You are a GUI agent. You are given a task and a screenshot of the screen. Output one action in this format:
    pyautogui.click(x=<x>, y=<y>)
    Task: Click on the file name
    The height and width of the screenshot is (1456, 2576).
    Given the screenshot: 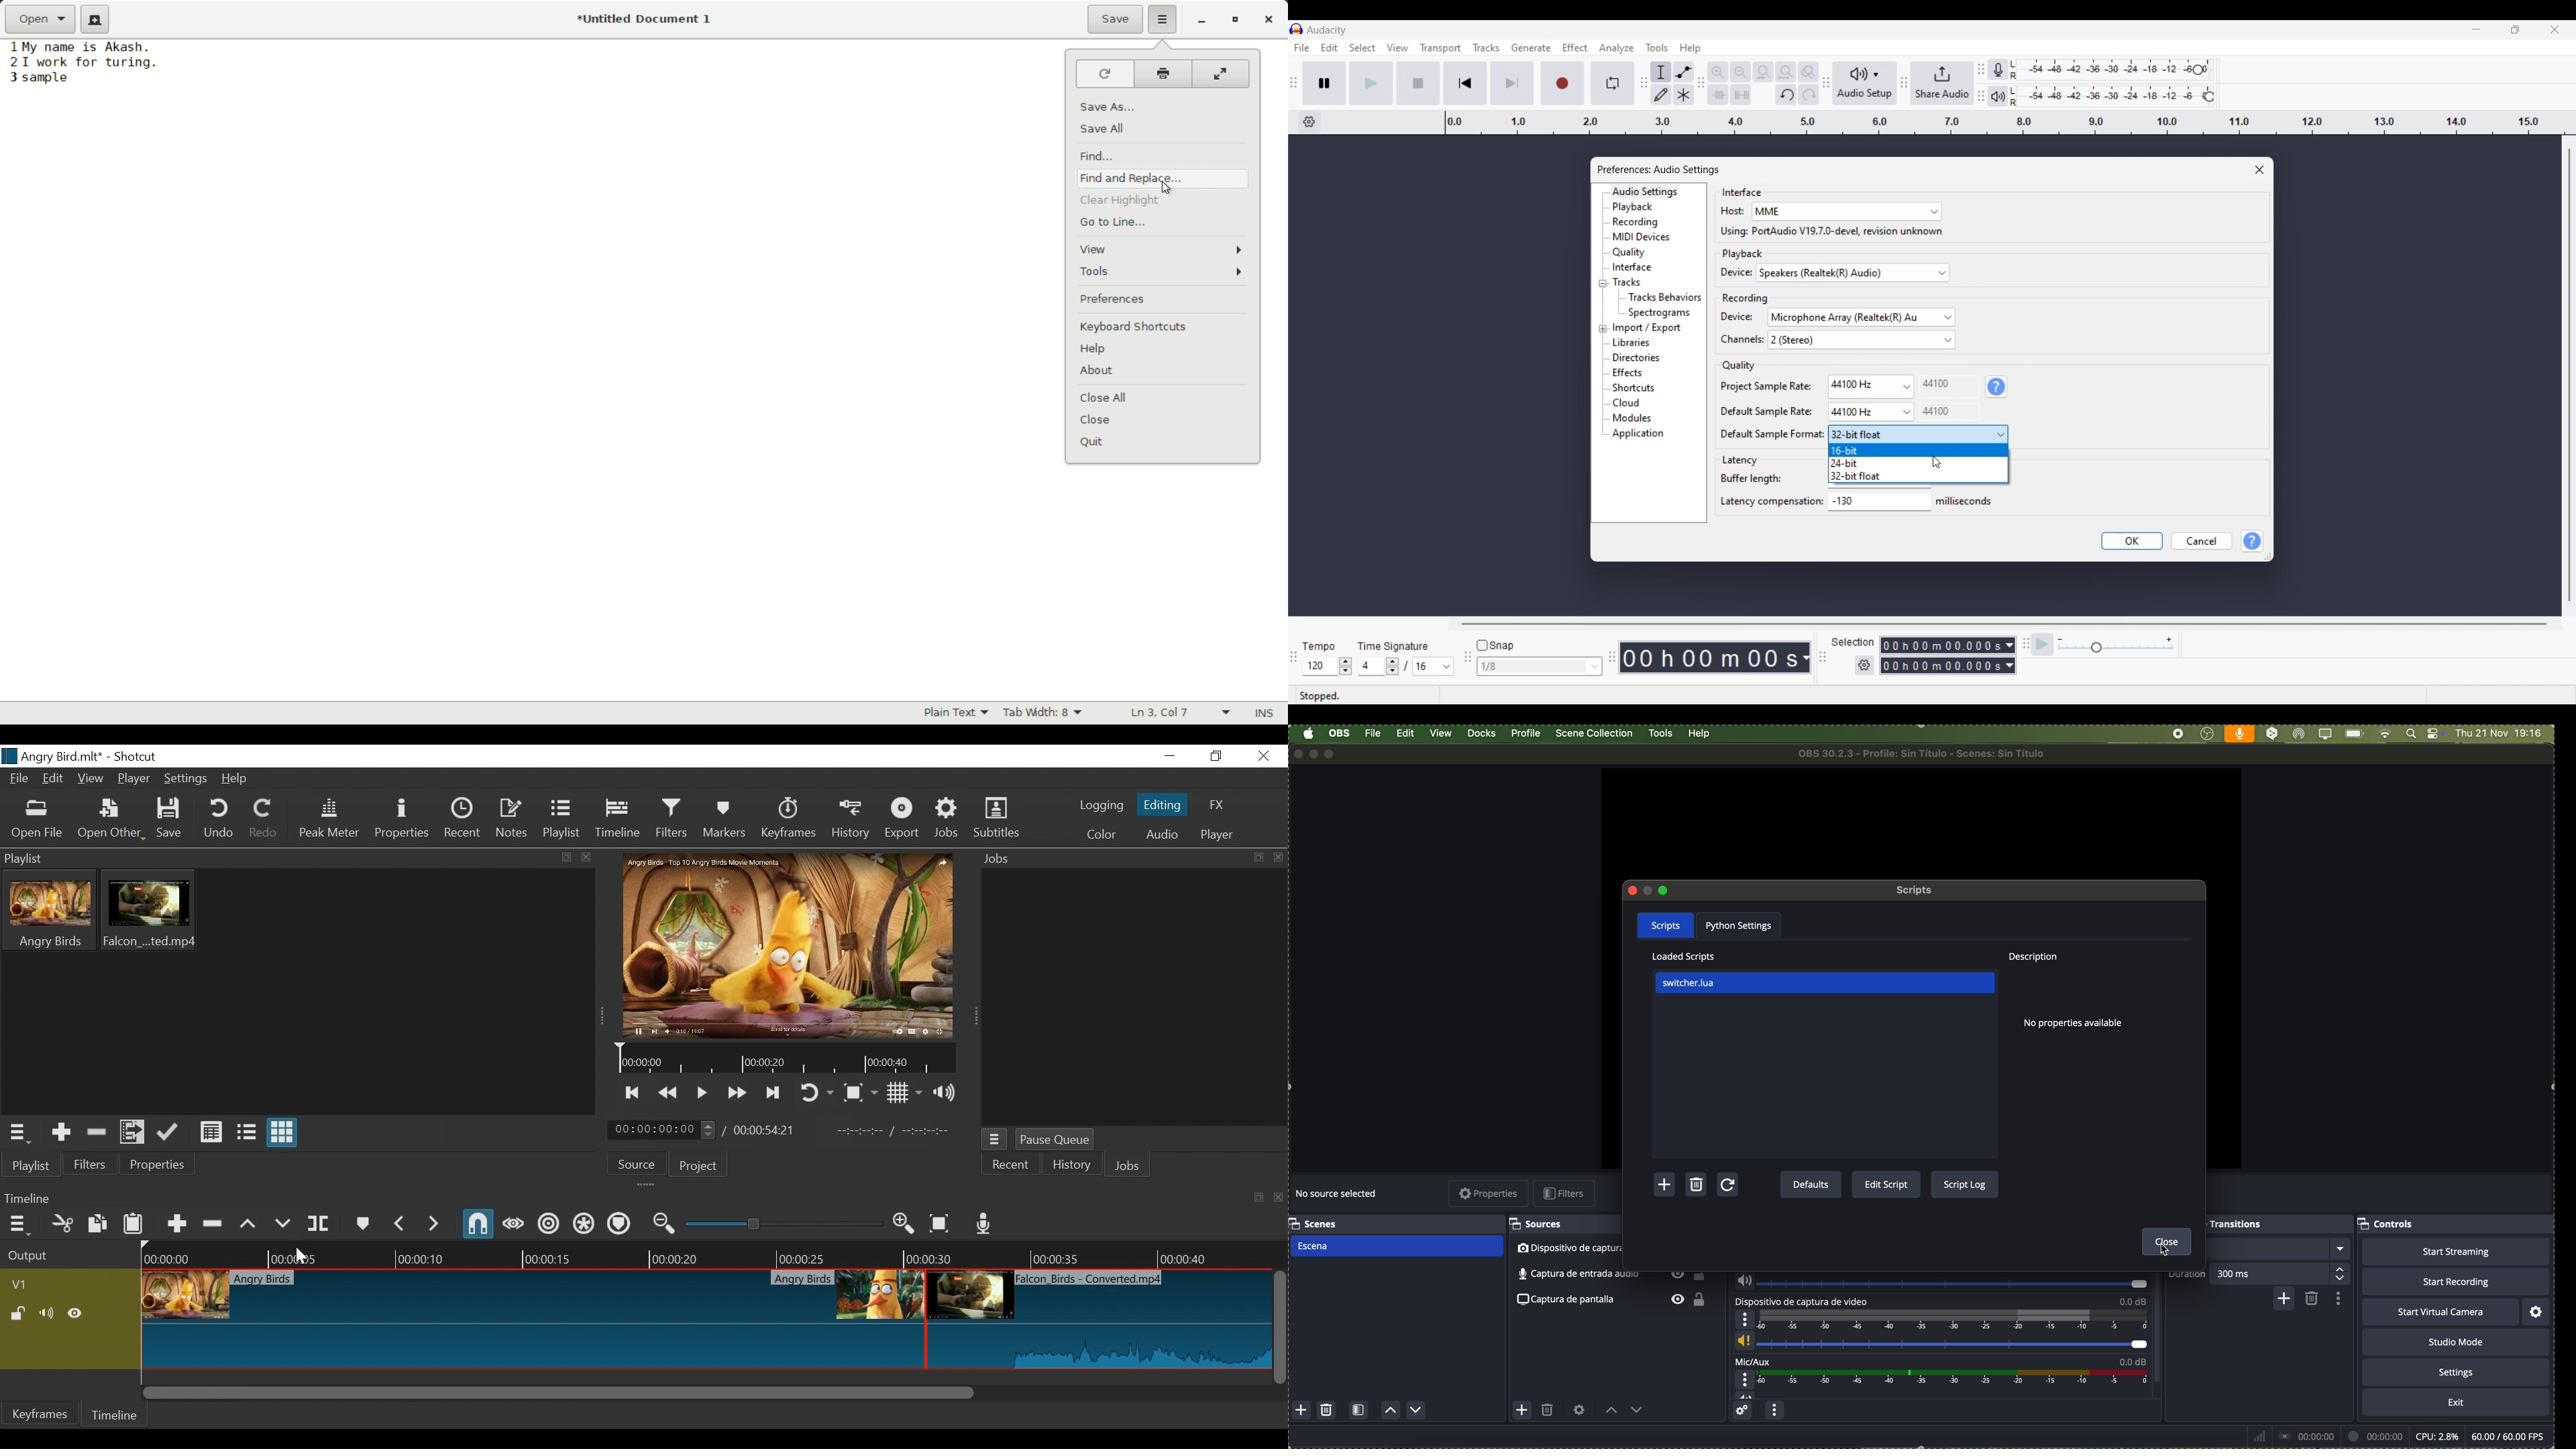 What is the action you would take?
    pyautogui.click(x=1925, y=754)
    